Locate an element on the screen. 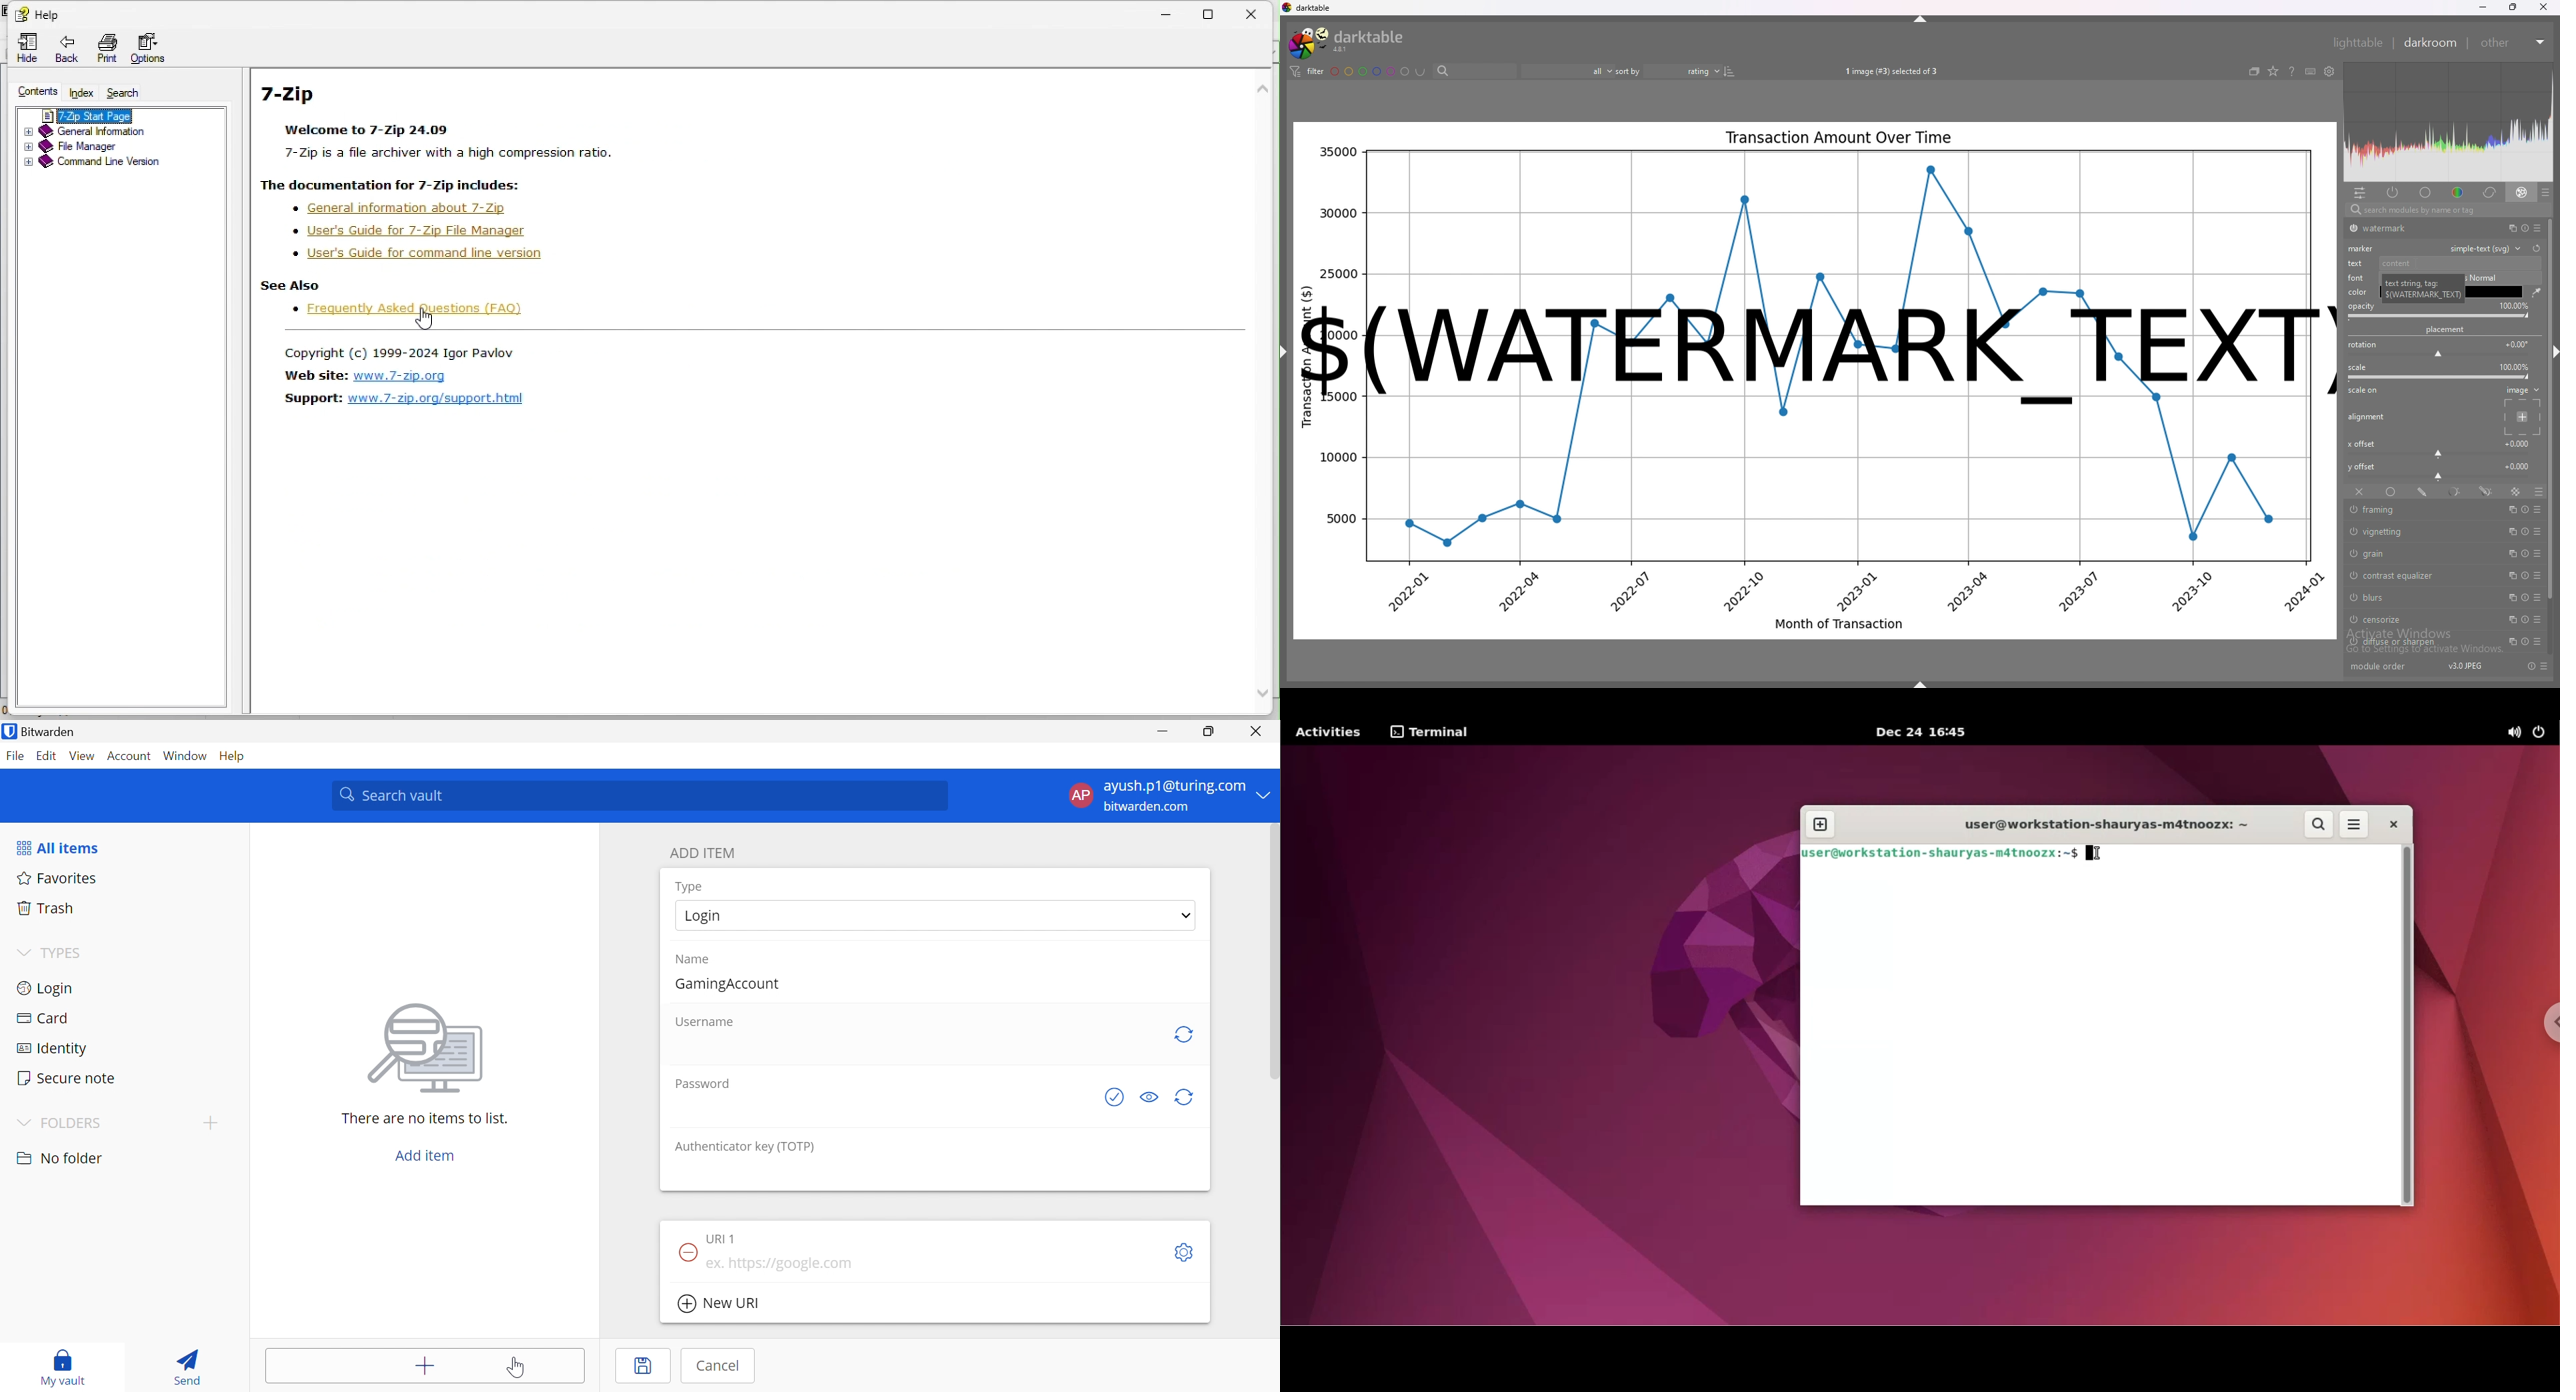 The height and width of the screenshot is (1400, 2576). watermarked text is located at coordinates (1819, 353).